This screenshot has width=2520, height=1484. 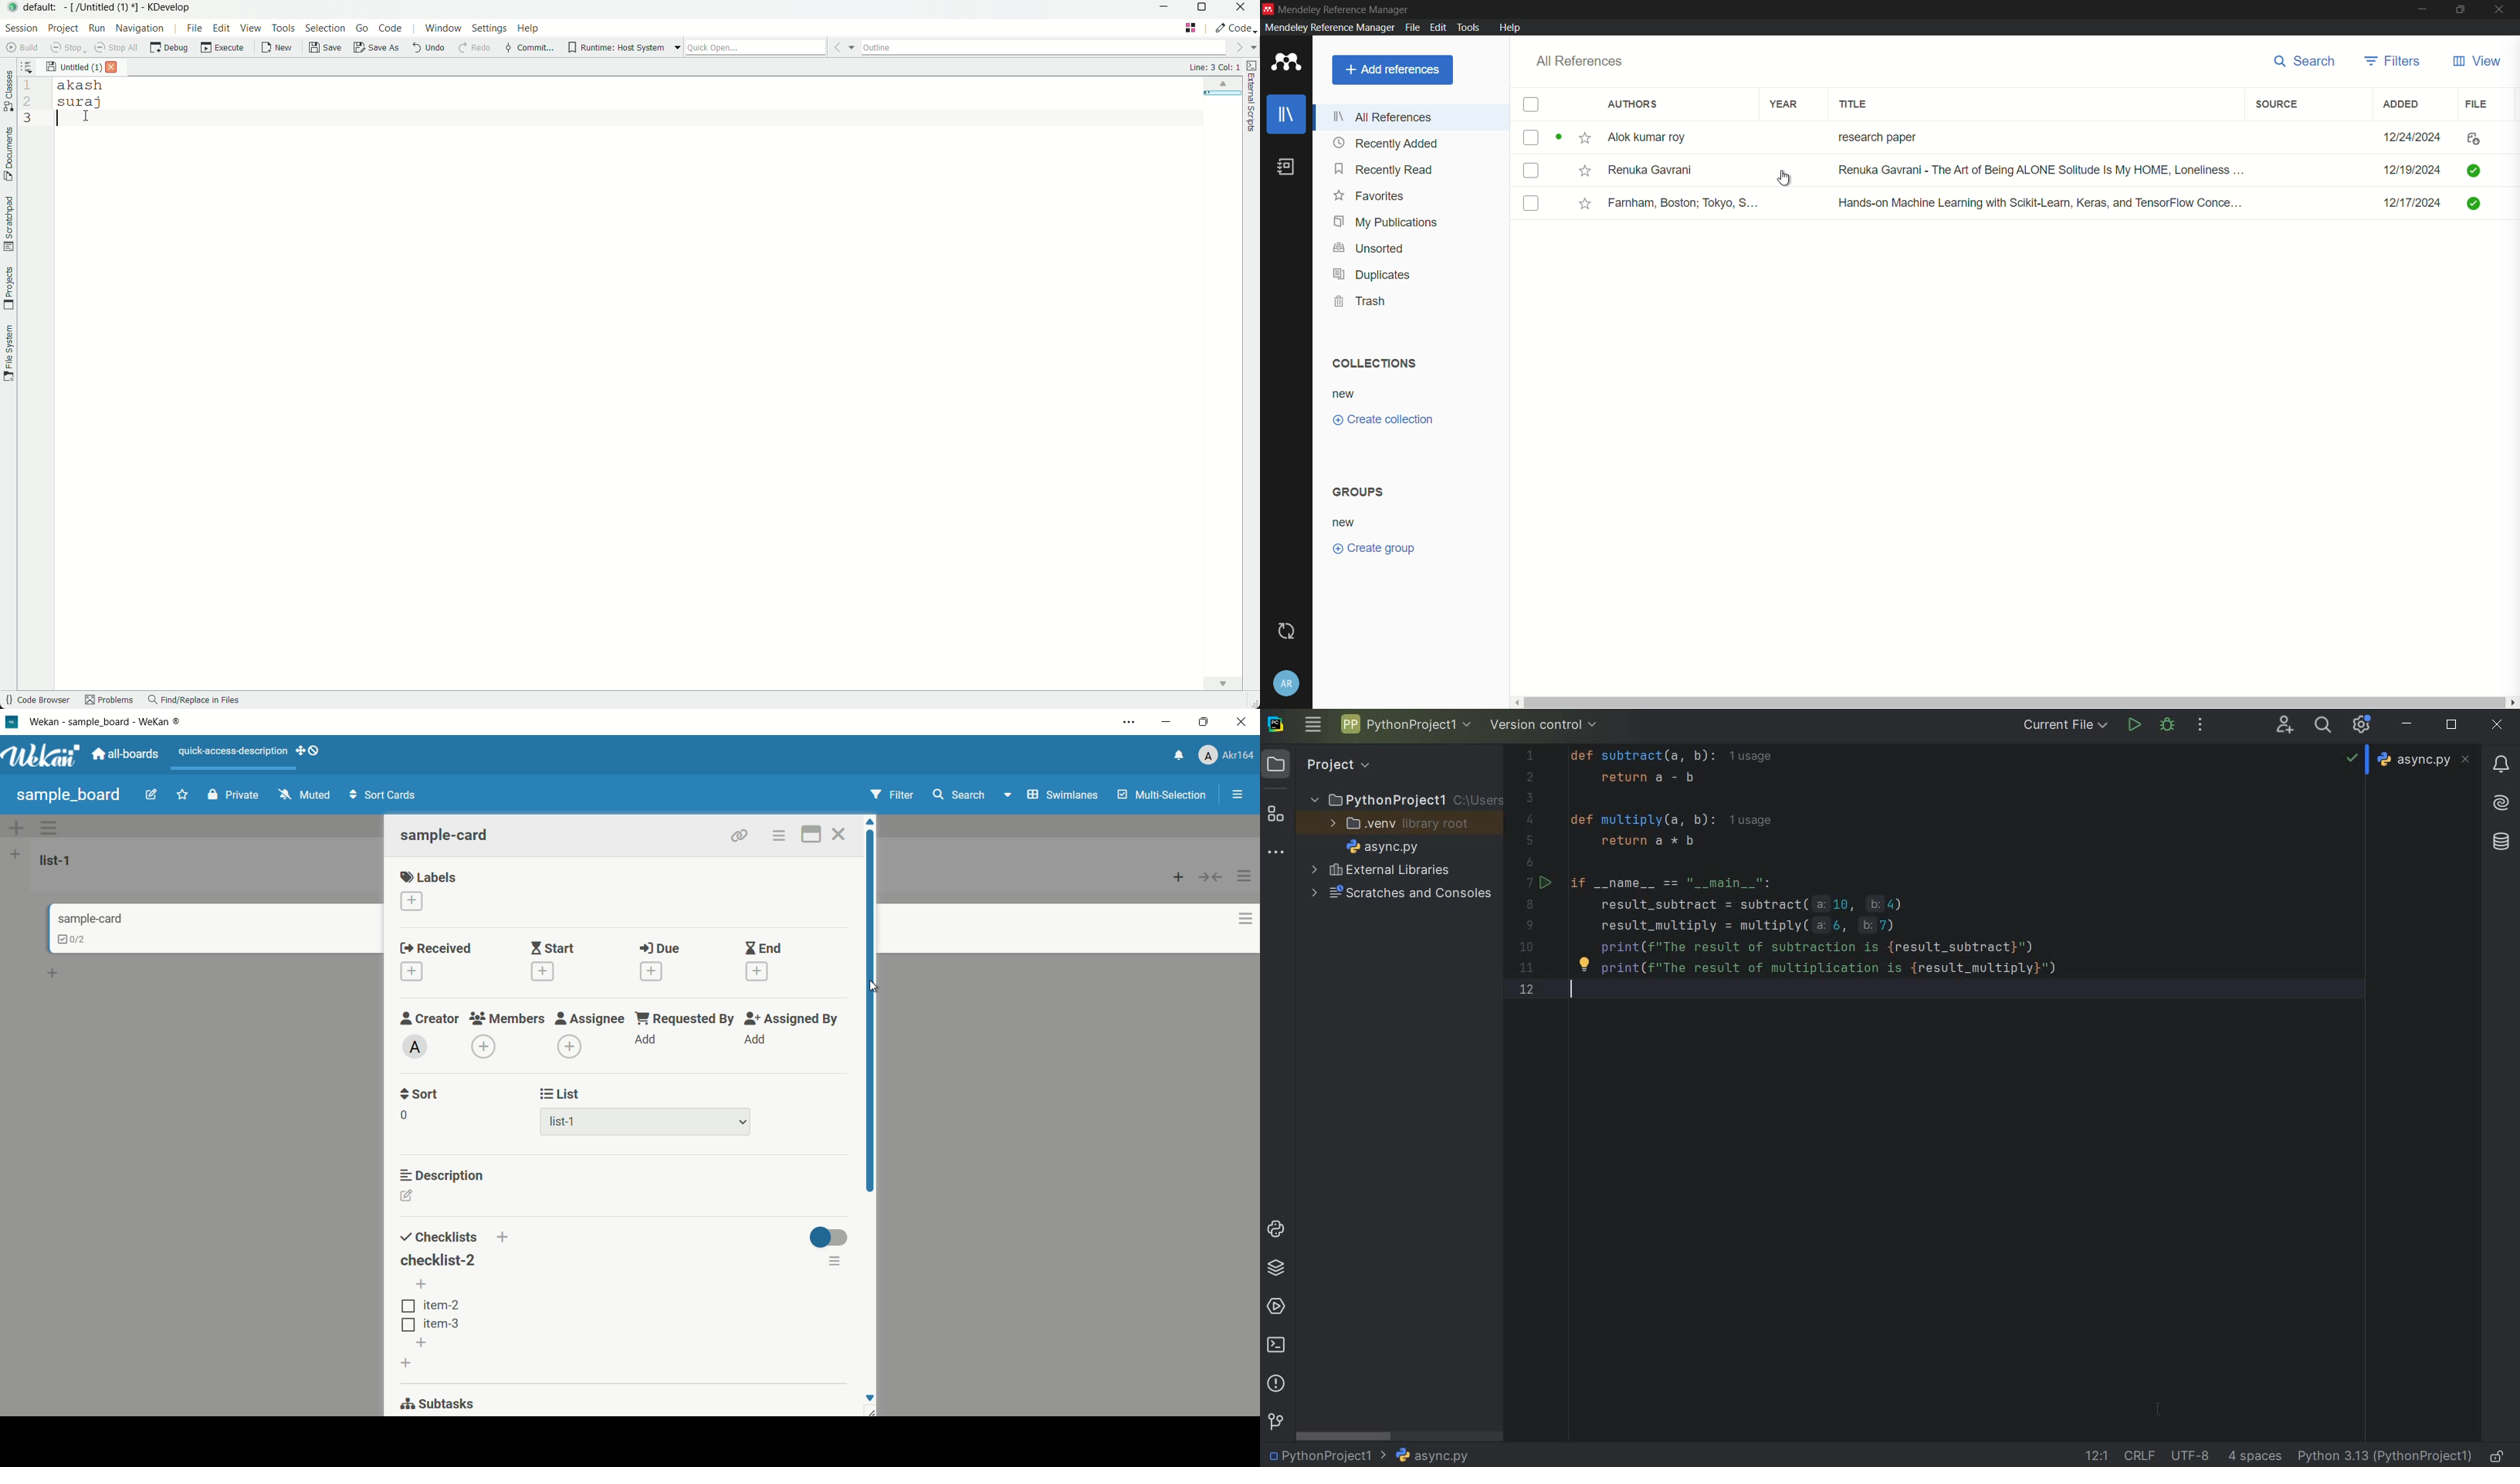 What do you see at coordinates (115, 47) in the screenshot?
I see `stop all` at bounding box center [115, 47].